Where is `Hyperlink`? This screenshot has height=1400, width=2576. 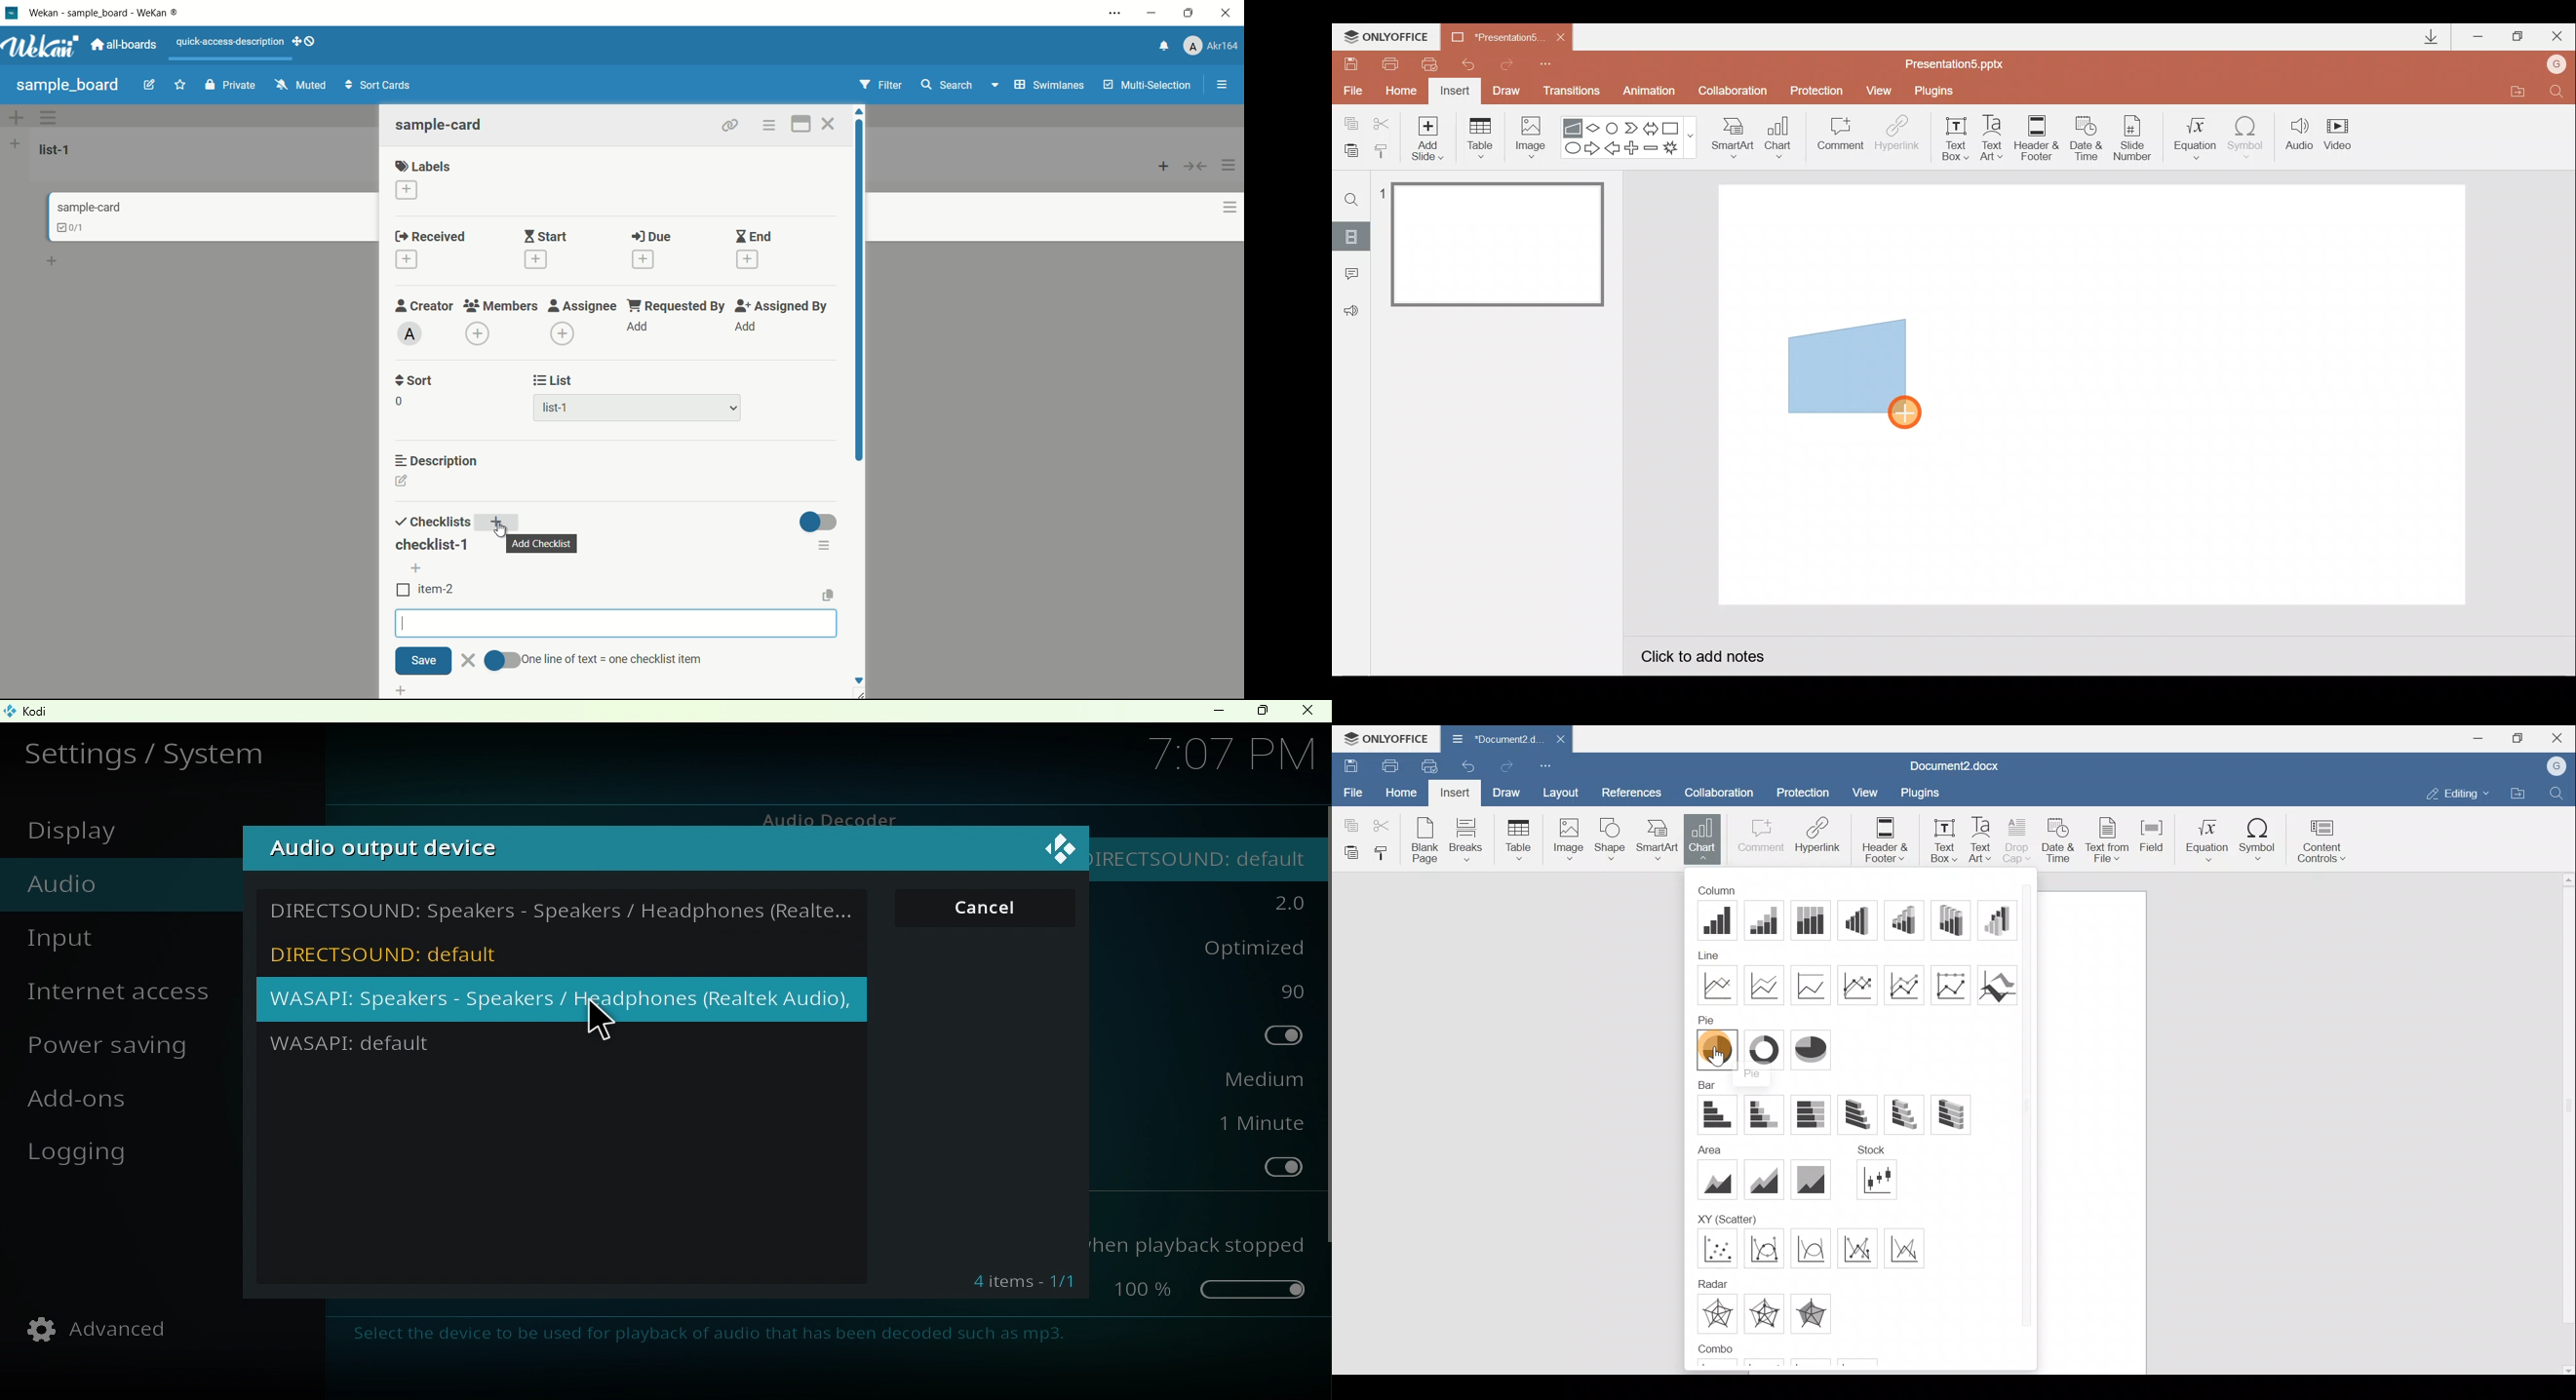
Hyperlink is located at coordinates (1898, 137).